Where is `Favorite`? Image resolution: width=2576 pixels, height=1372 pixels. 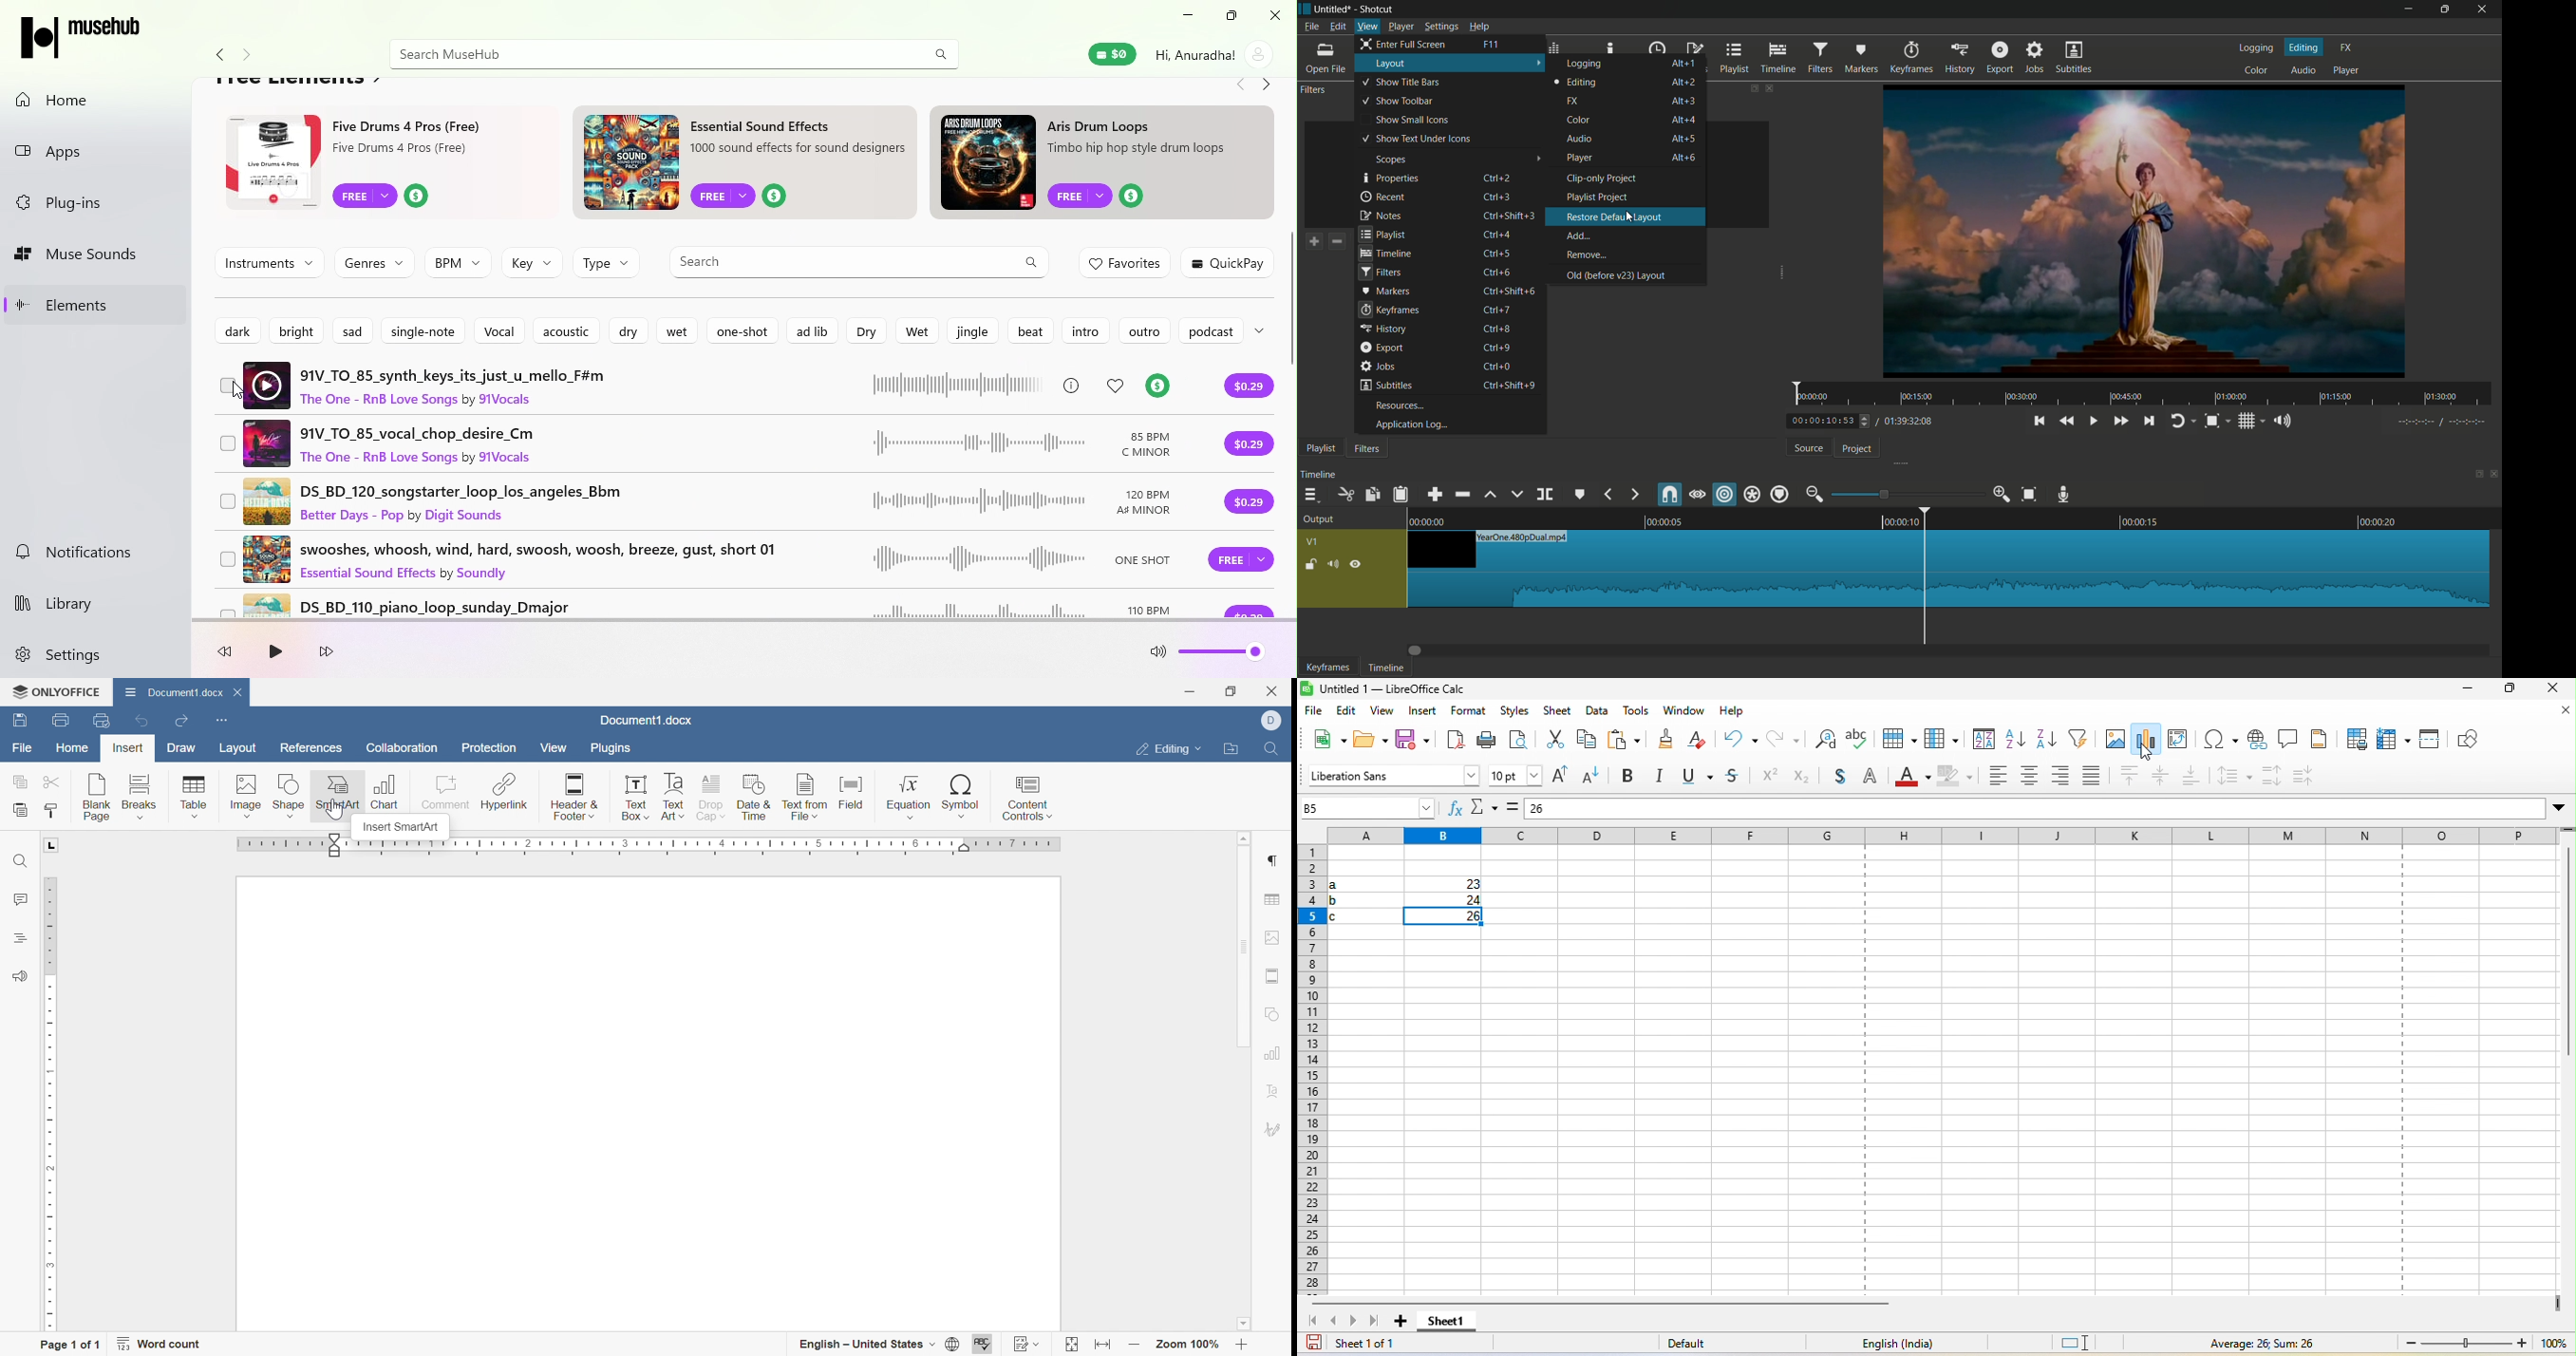
Favorite is located at coordinates (1118, 386).